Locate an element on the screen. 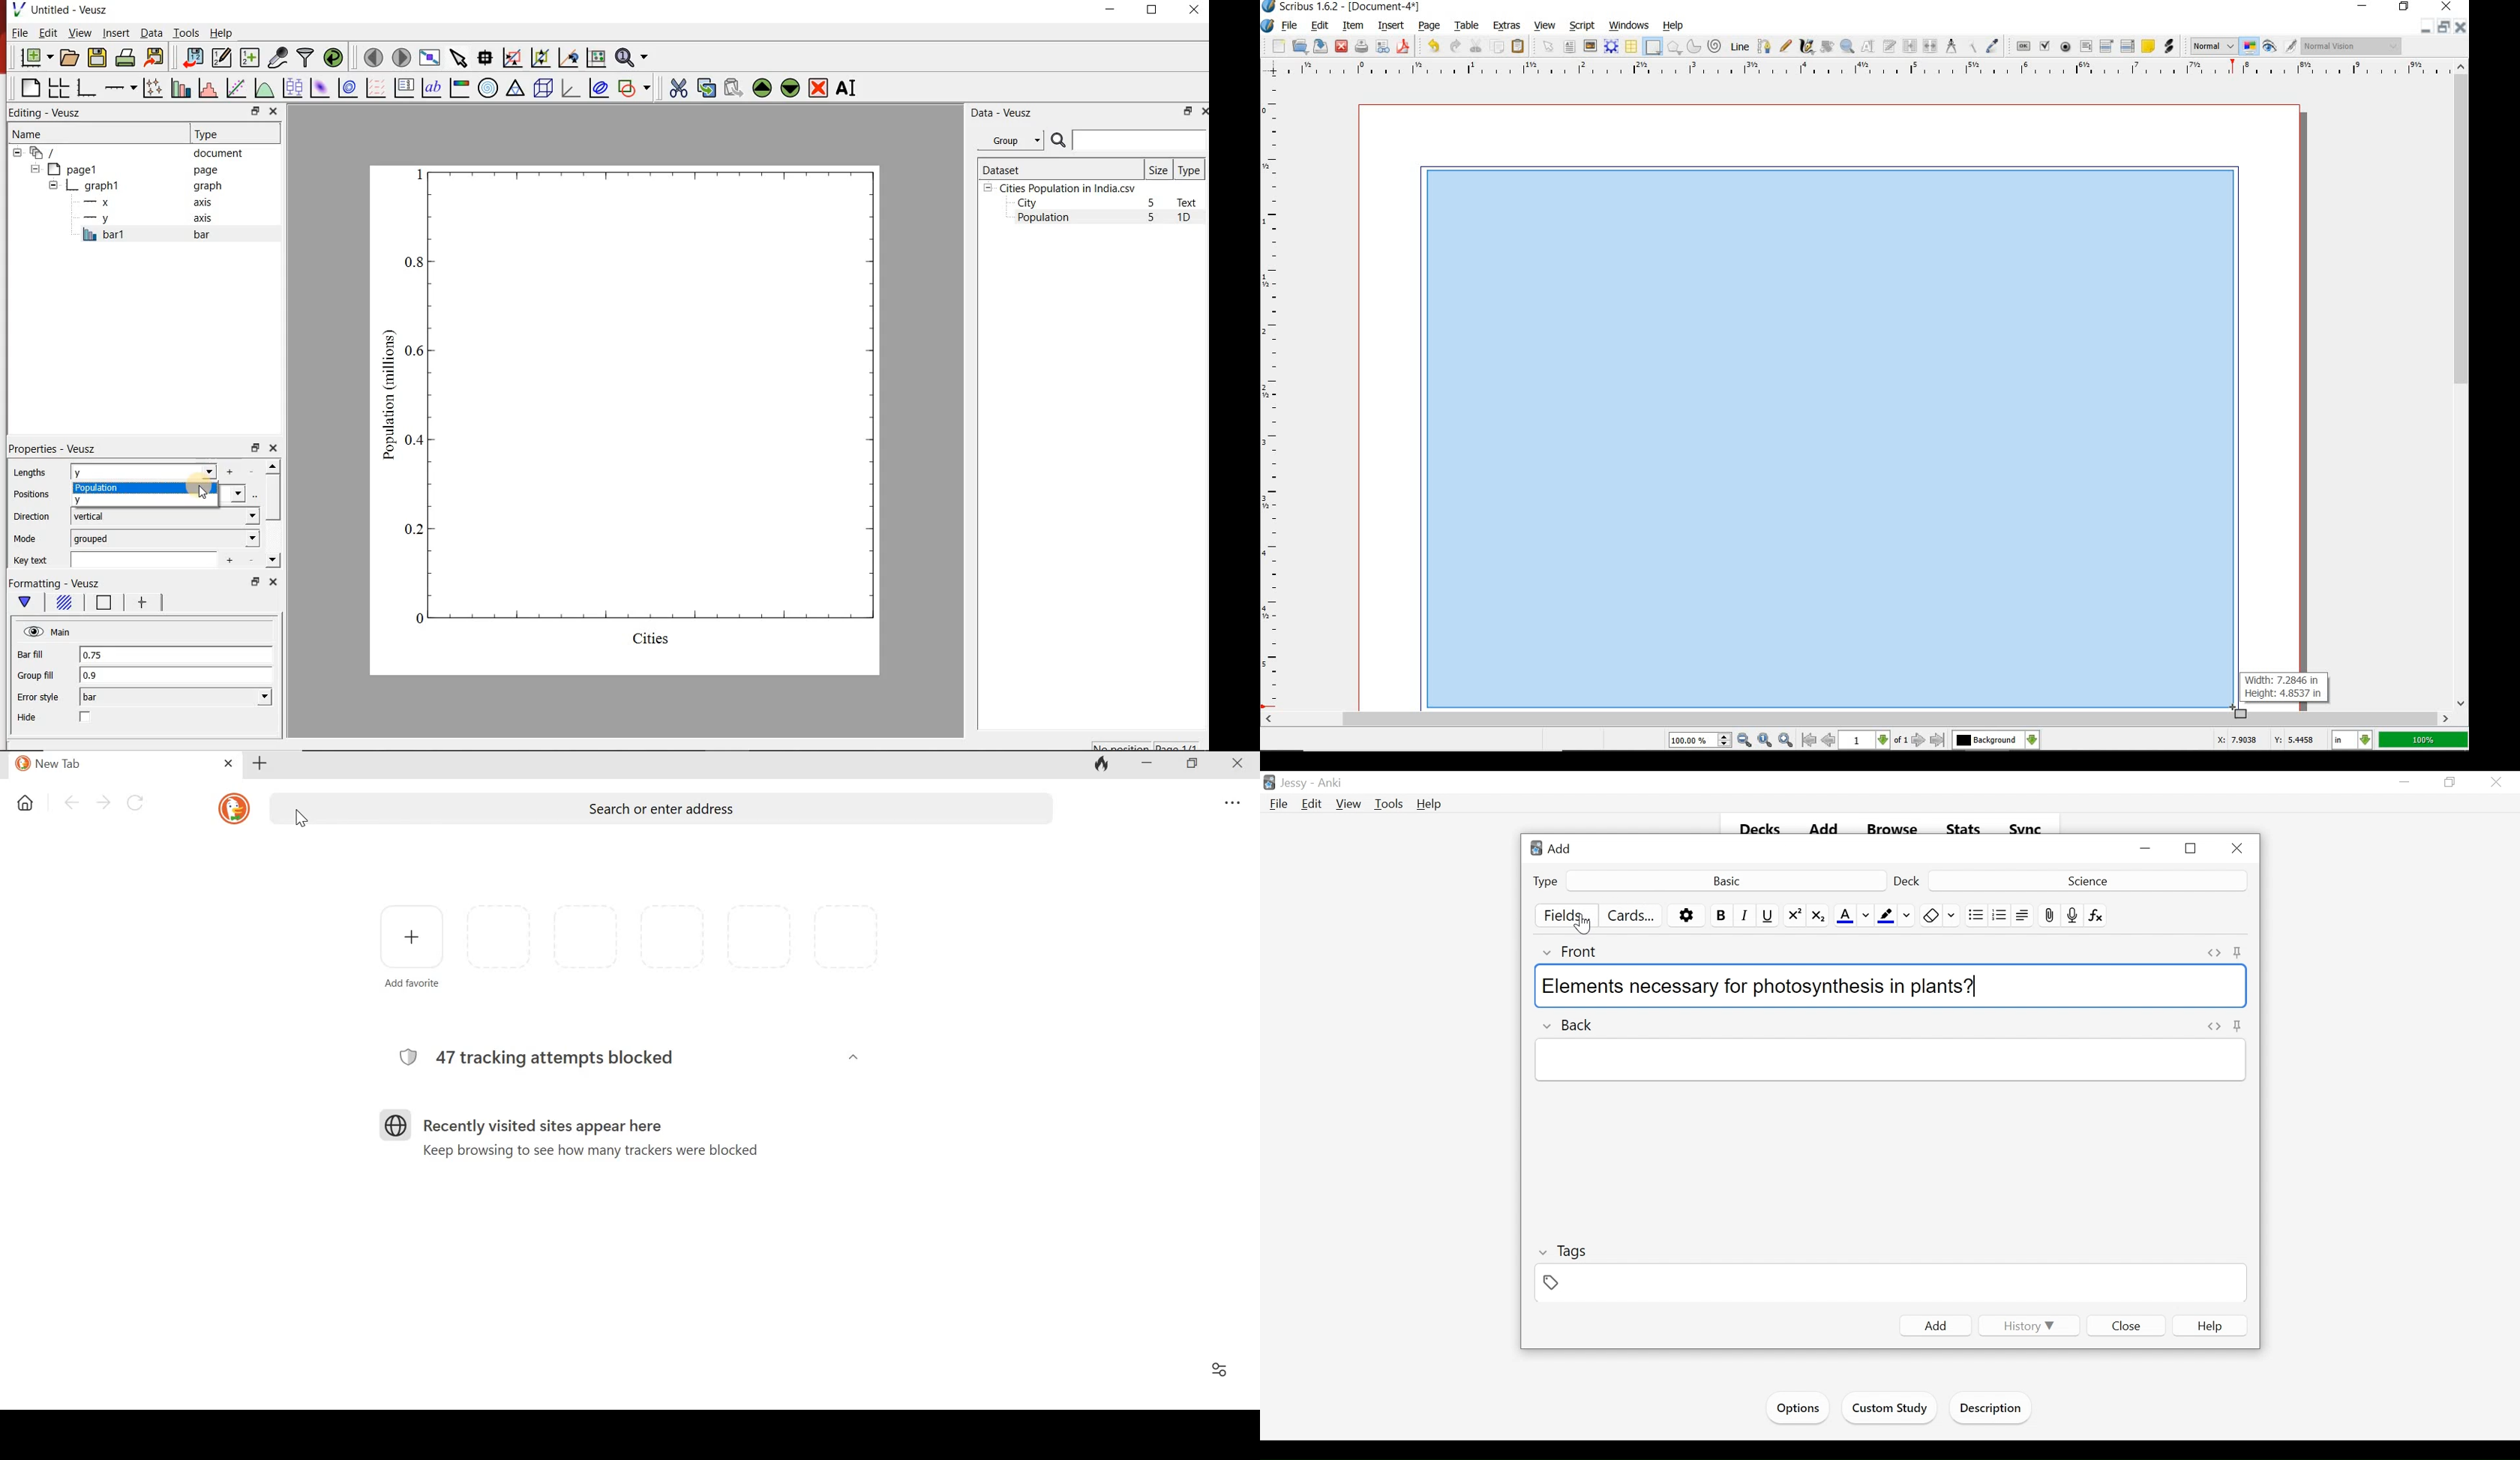 The image size is (2520, 1484). pdf radio button is located at coordinates (2064, 48).